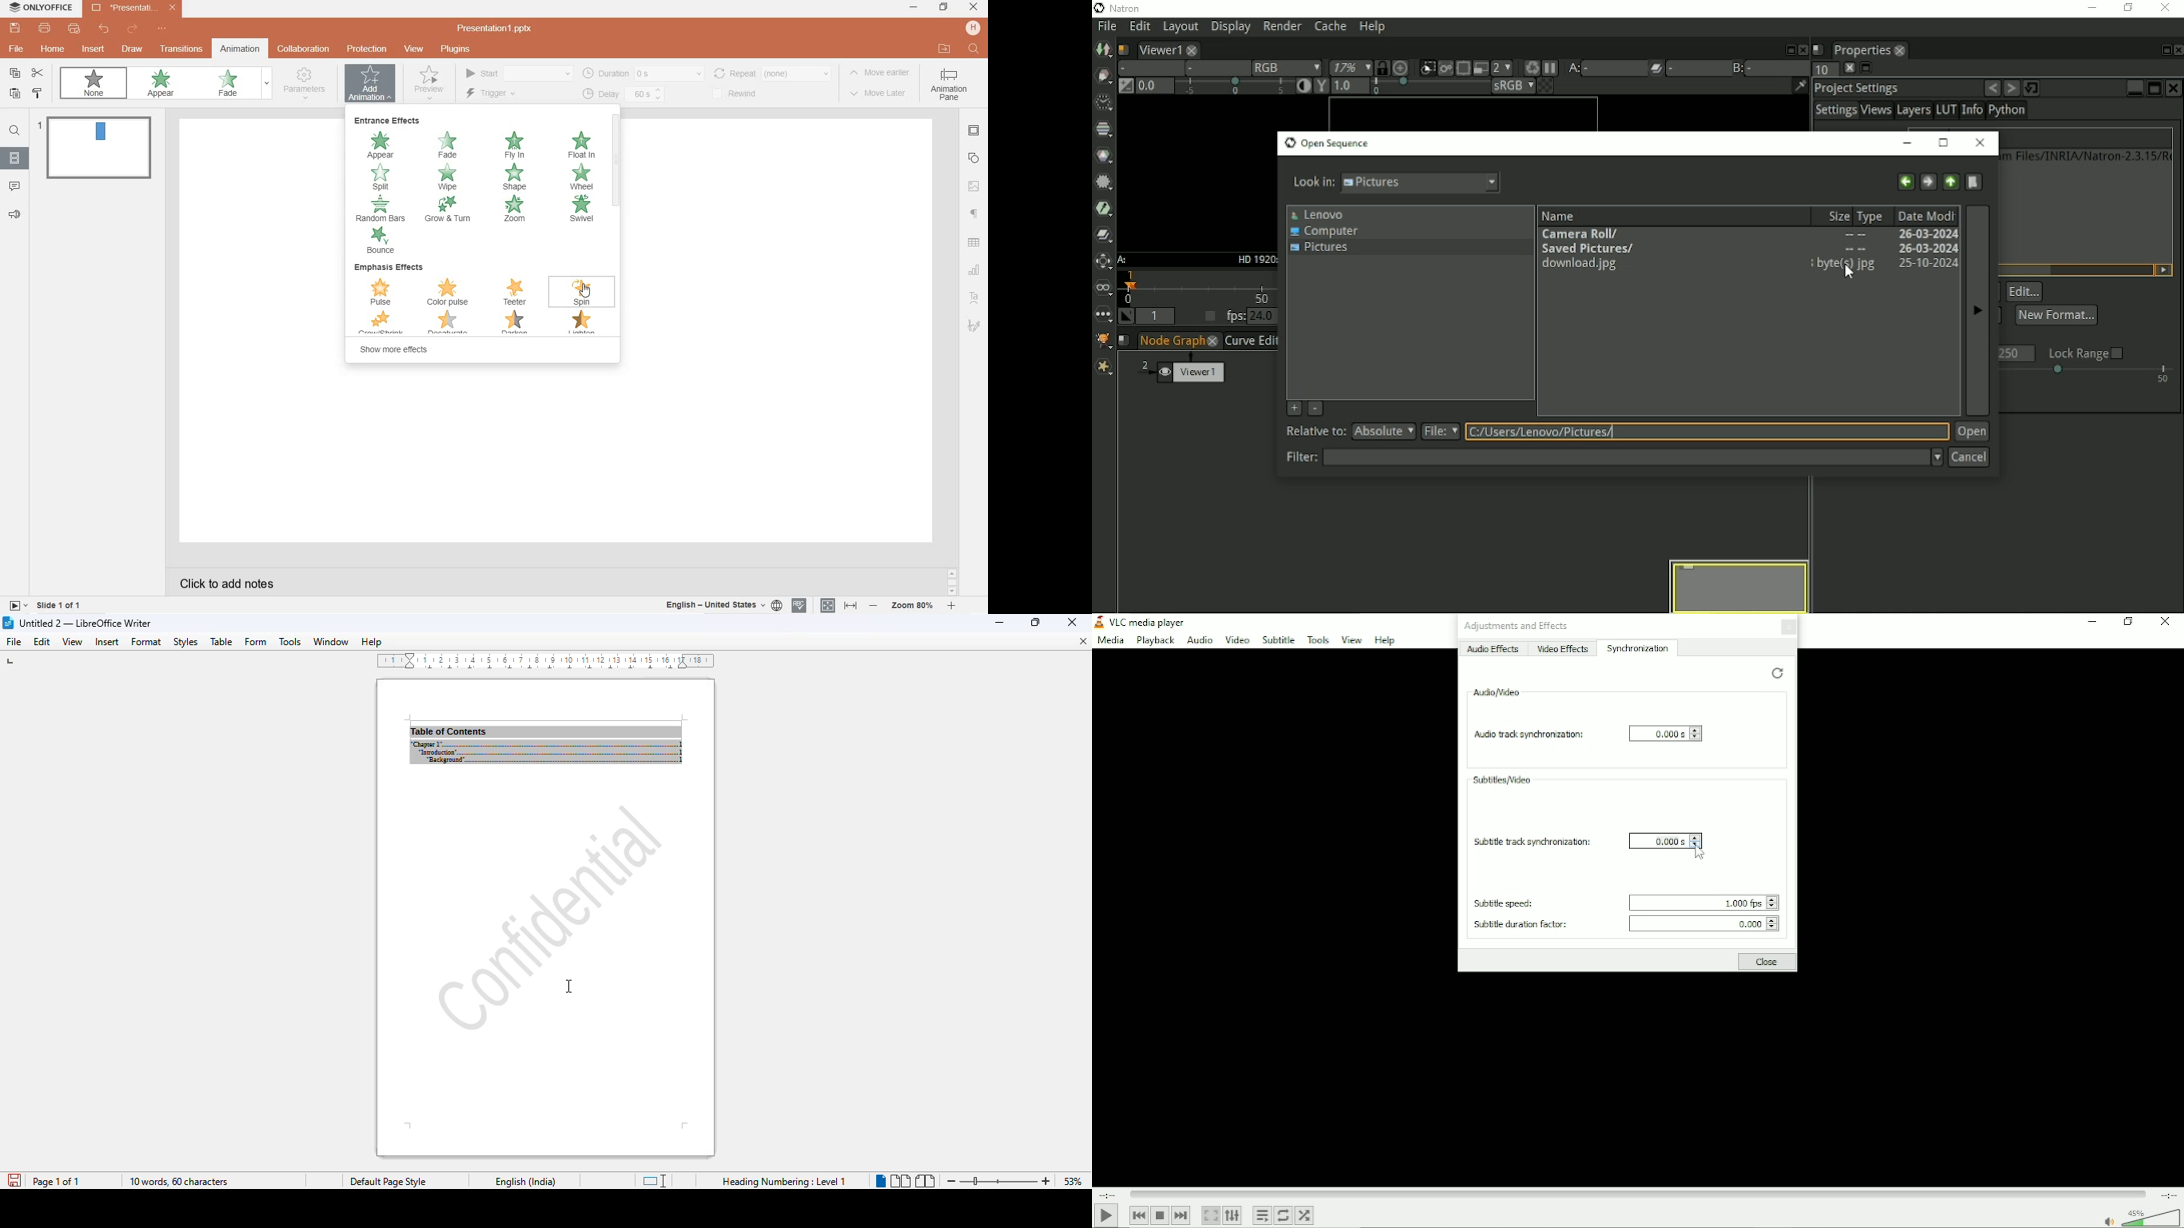 This screenshot has width=2184, height=1232. Describe the element at coordinates (1197, 641) in the screenshot. I see `Audio` at that location.